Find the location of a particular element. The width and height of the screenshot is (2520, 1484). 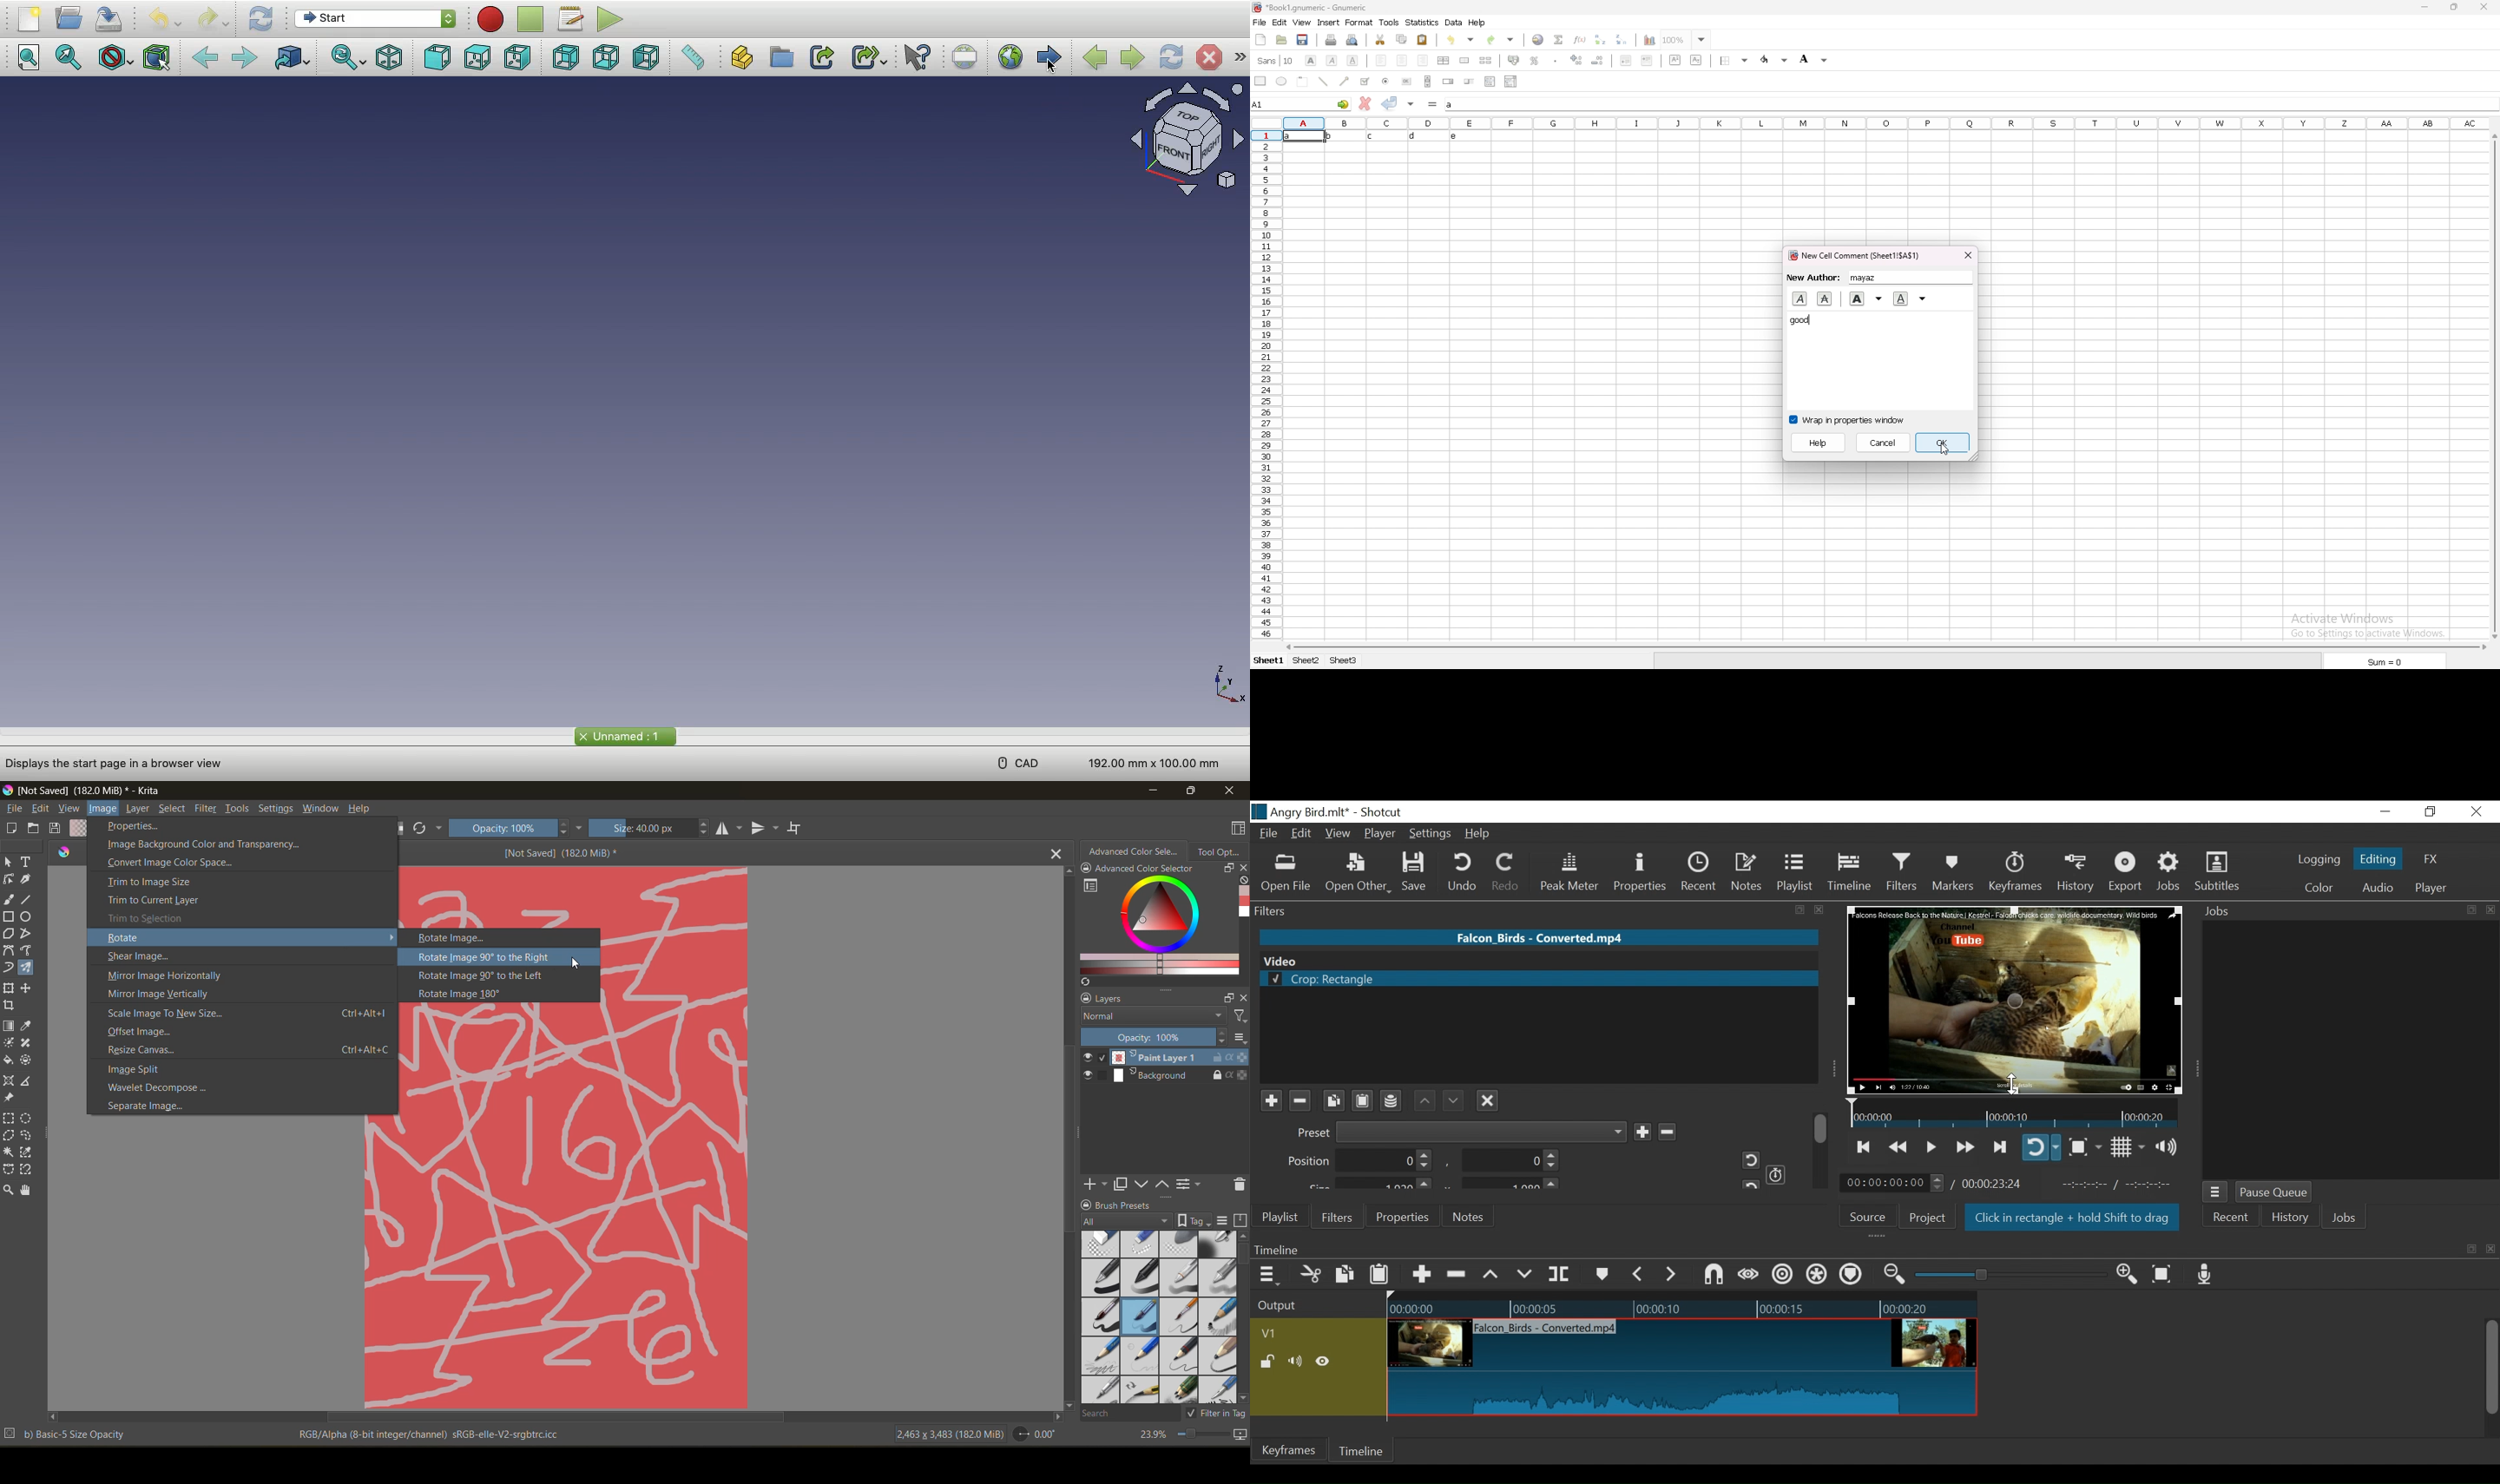

opacity is located at coordinates (519, 827).